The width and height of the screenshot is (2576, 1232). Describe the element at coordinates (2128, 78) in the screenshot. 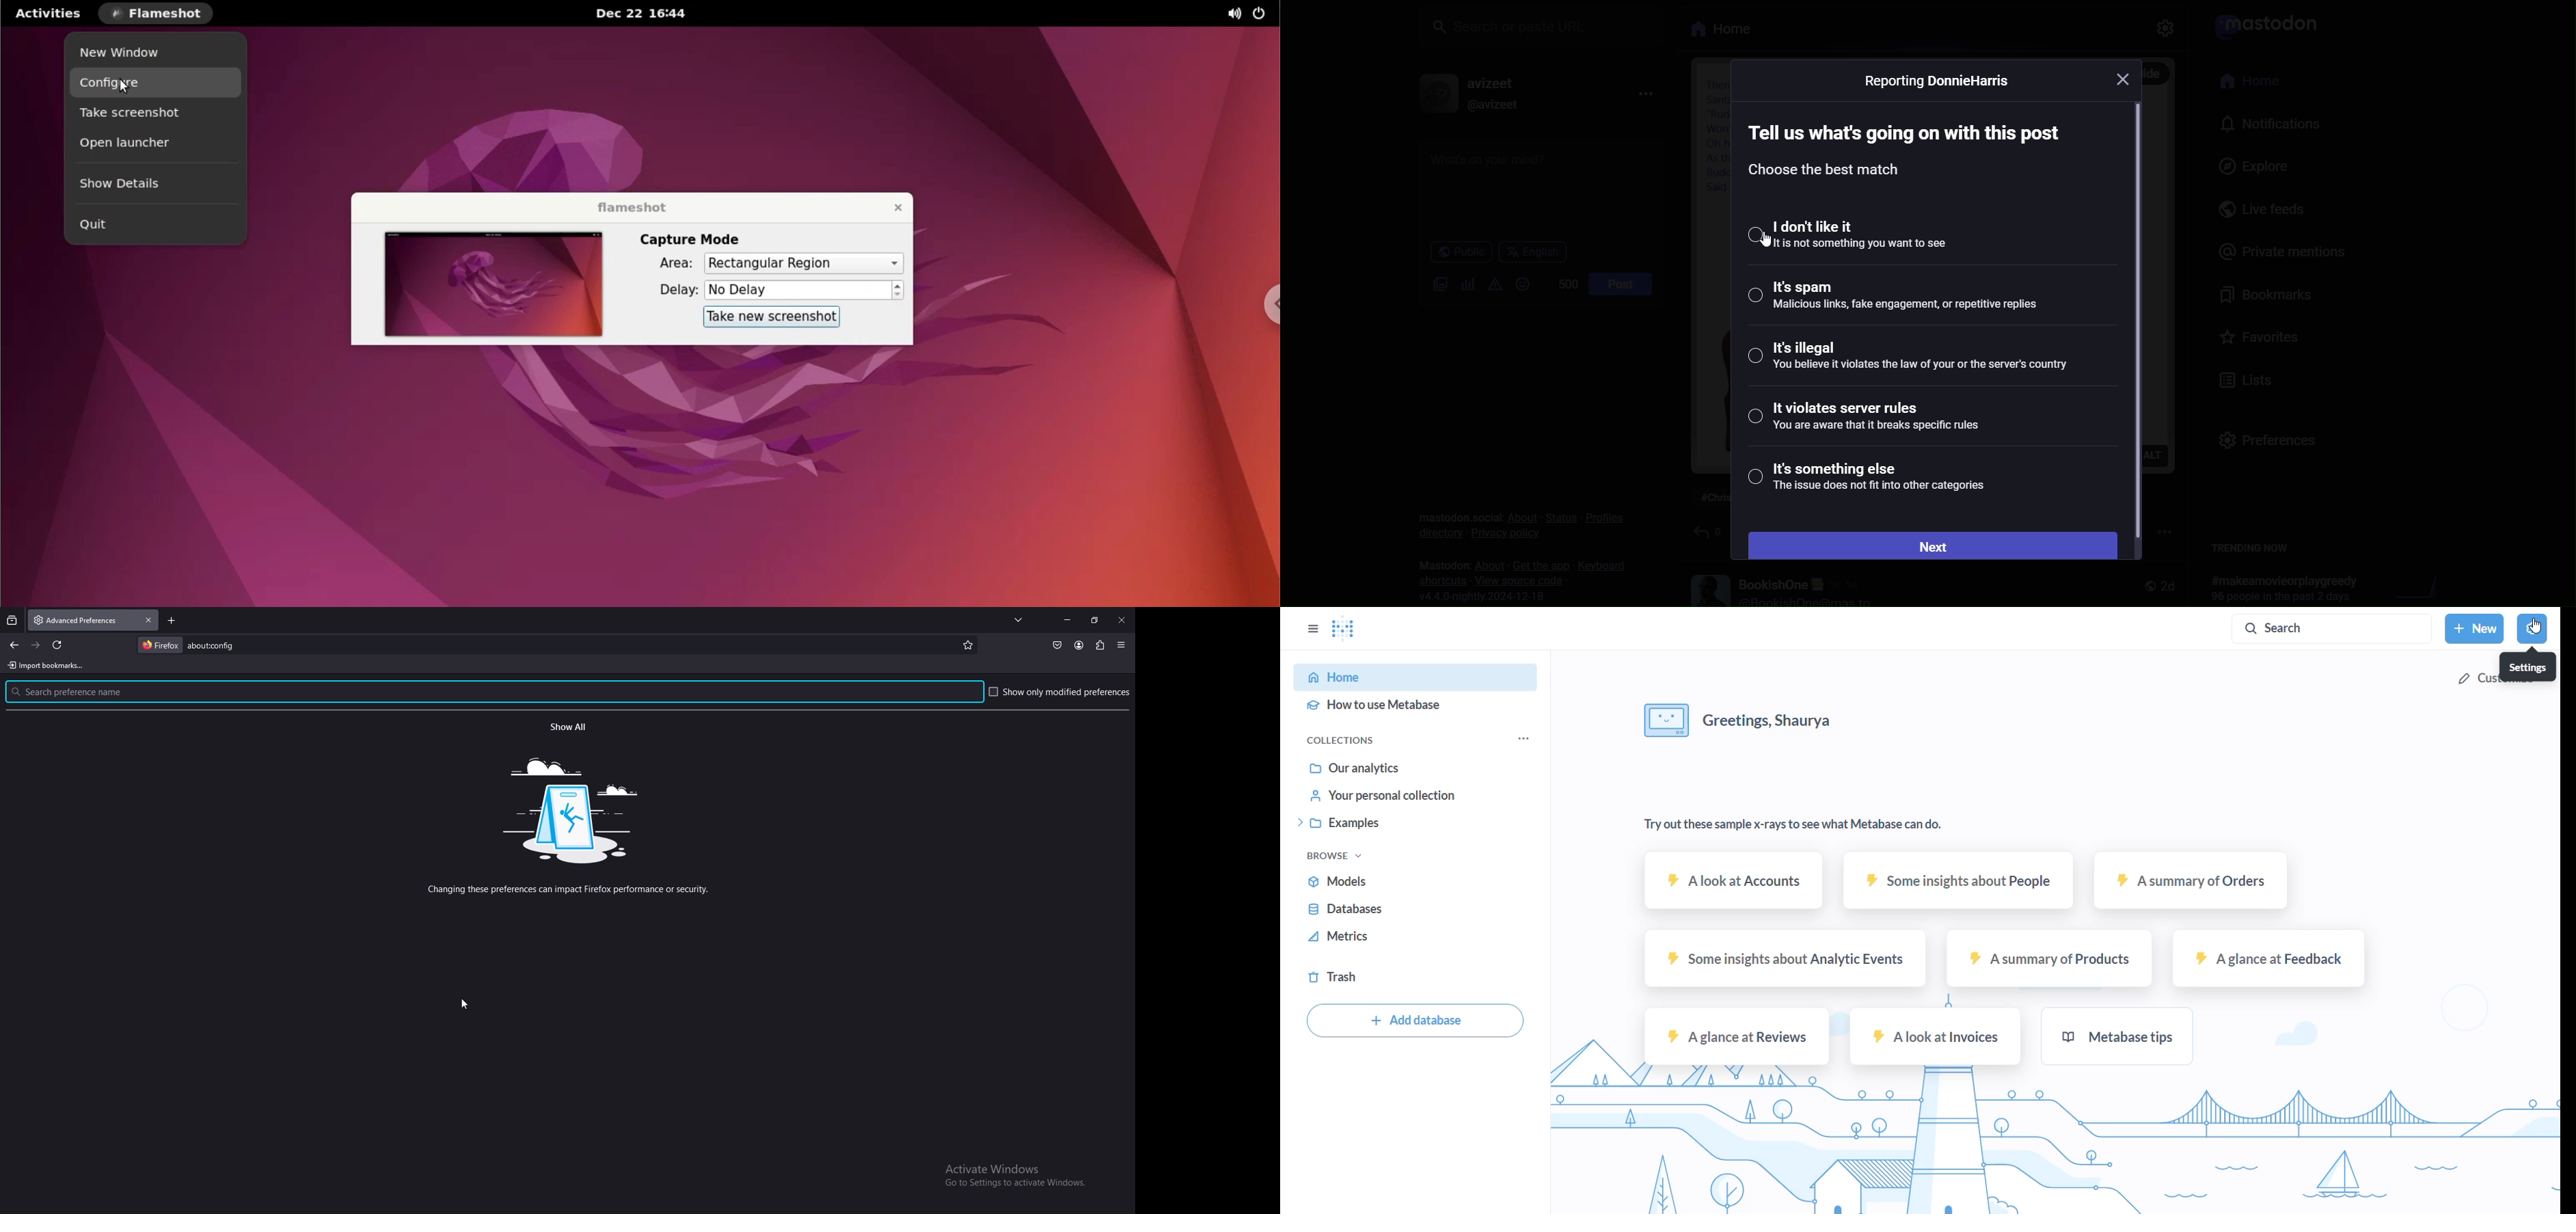

I see `close` at that location.